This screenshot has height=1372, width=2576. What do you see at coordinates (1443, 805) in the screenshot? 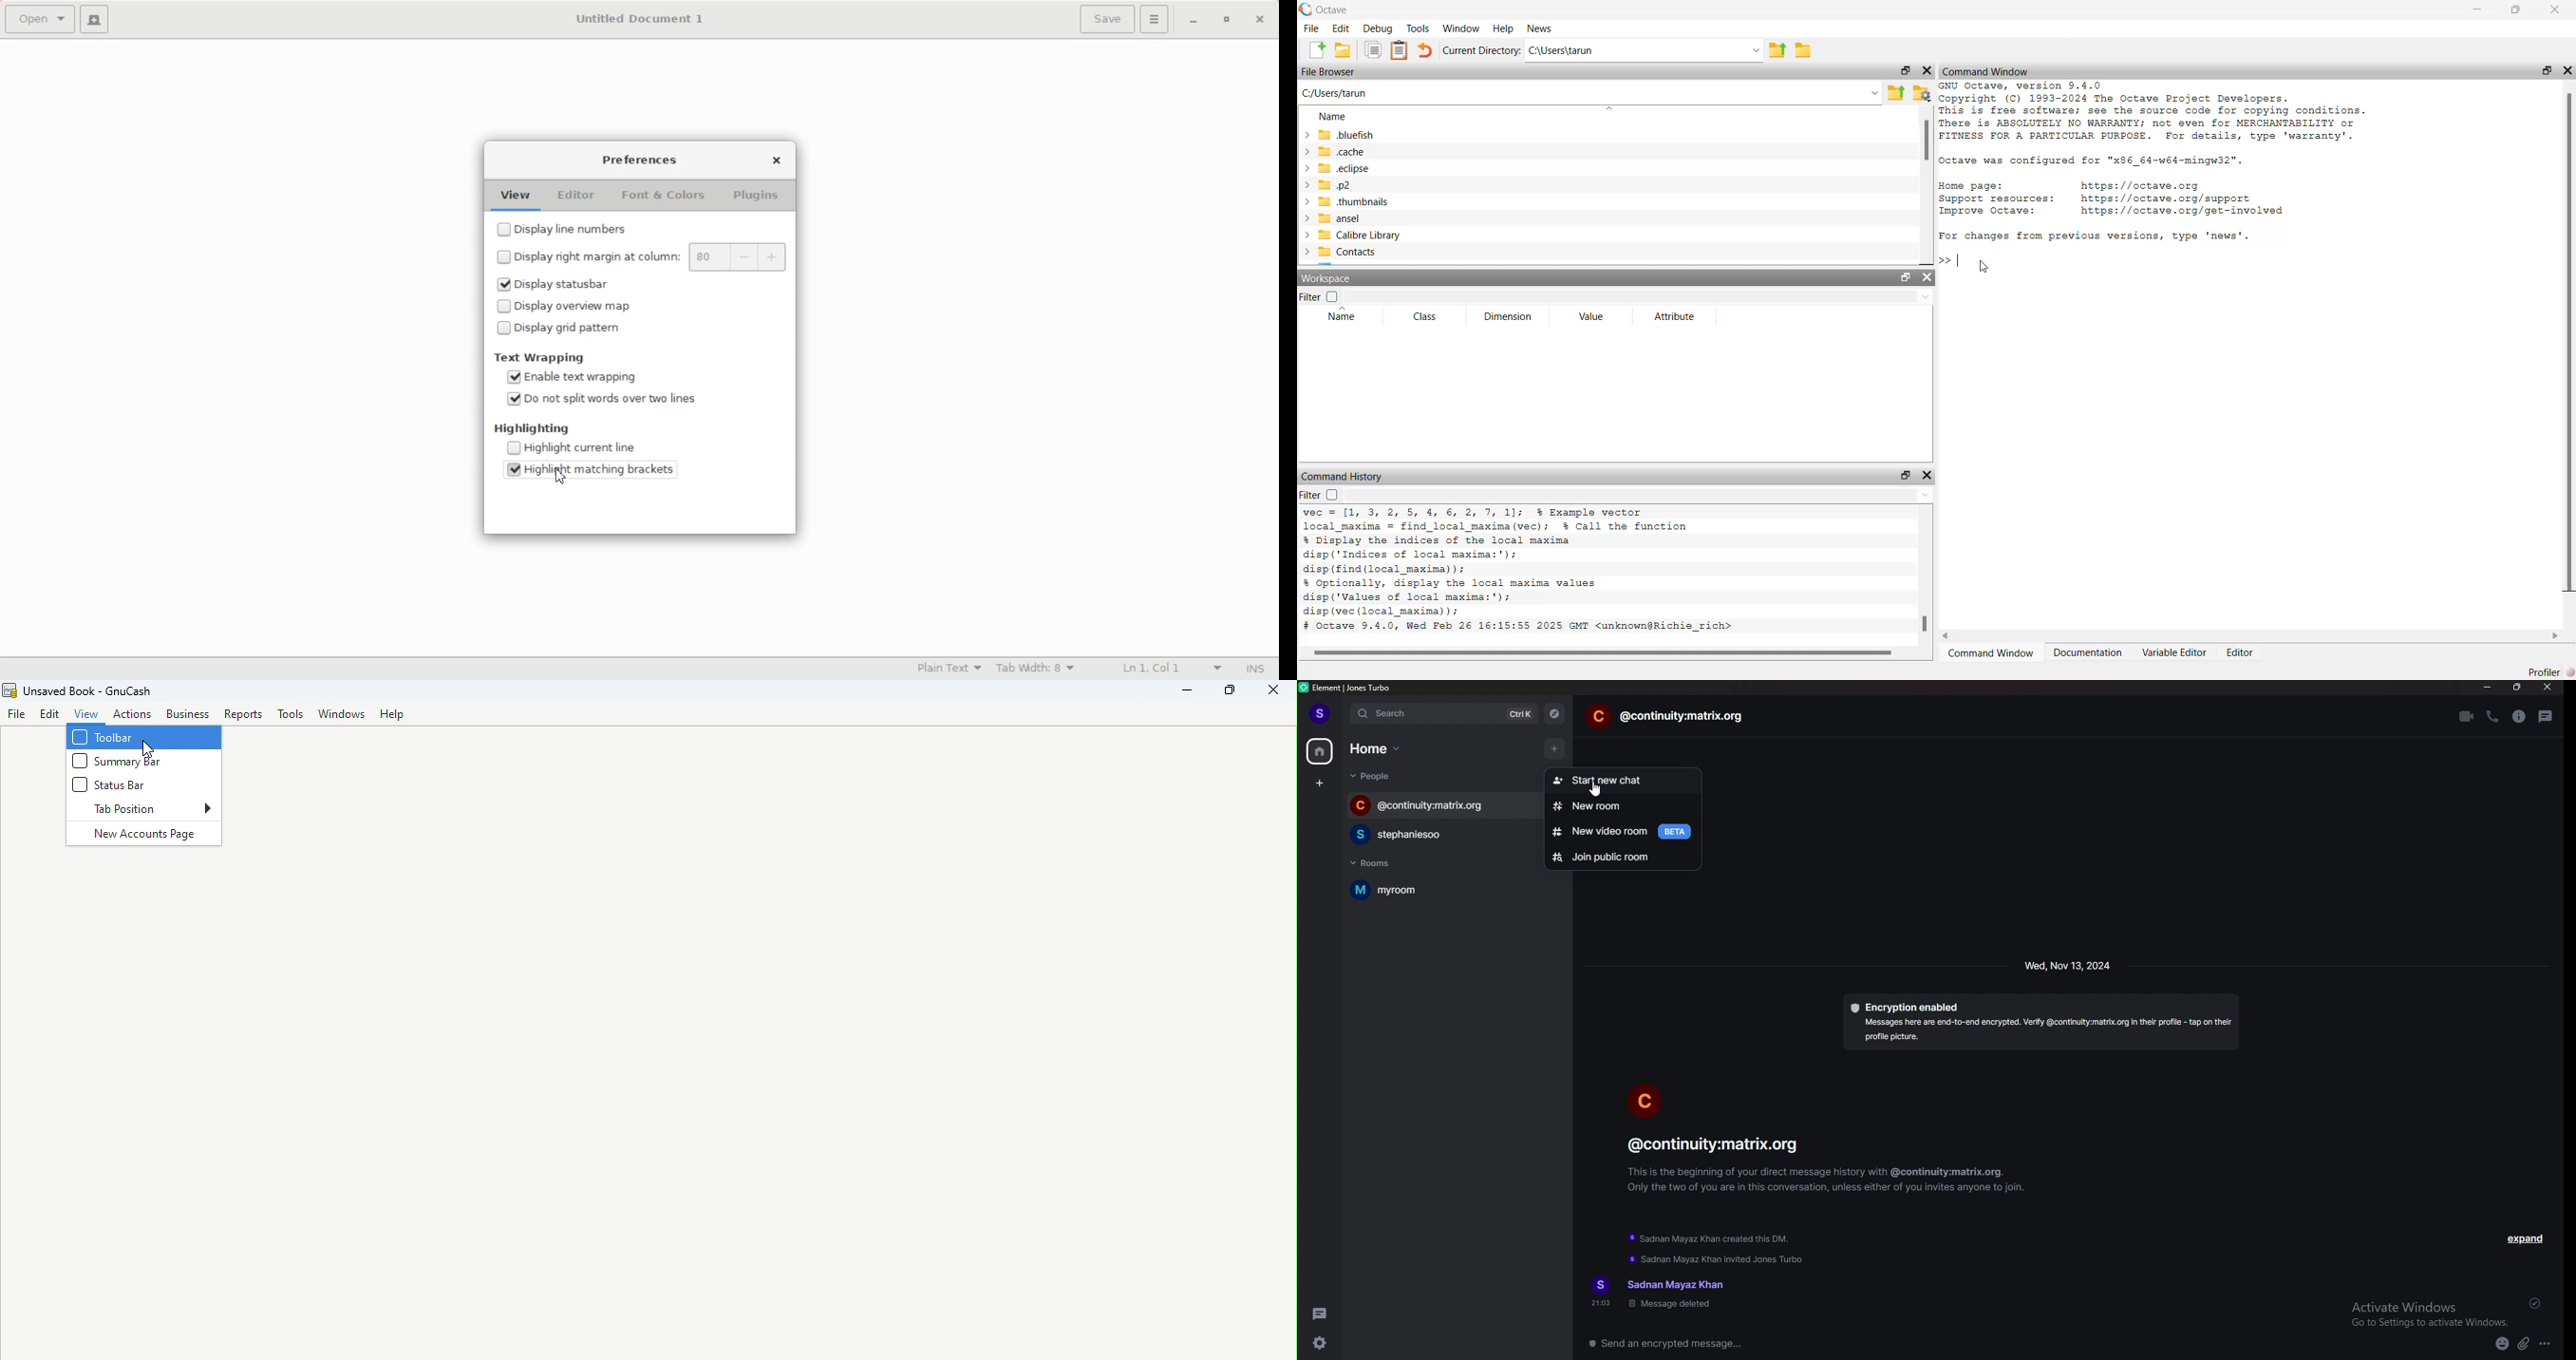
I see `chat` at bounding box center [1443, 805].